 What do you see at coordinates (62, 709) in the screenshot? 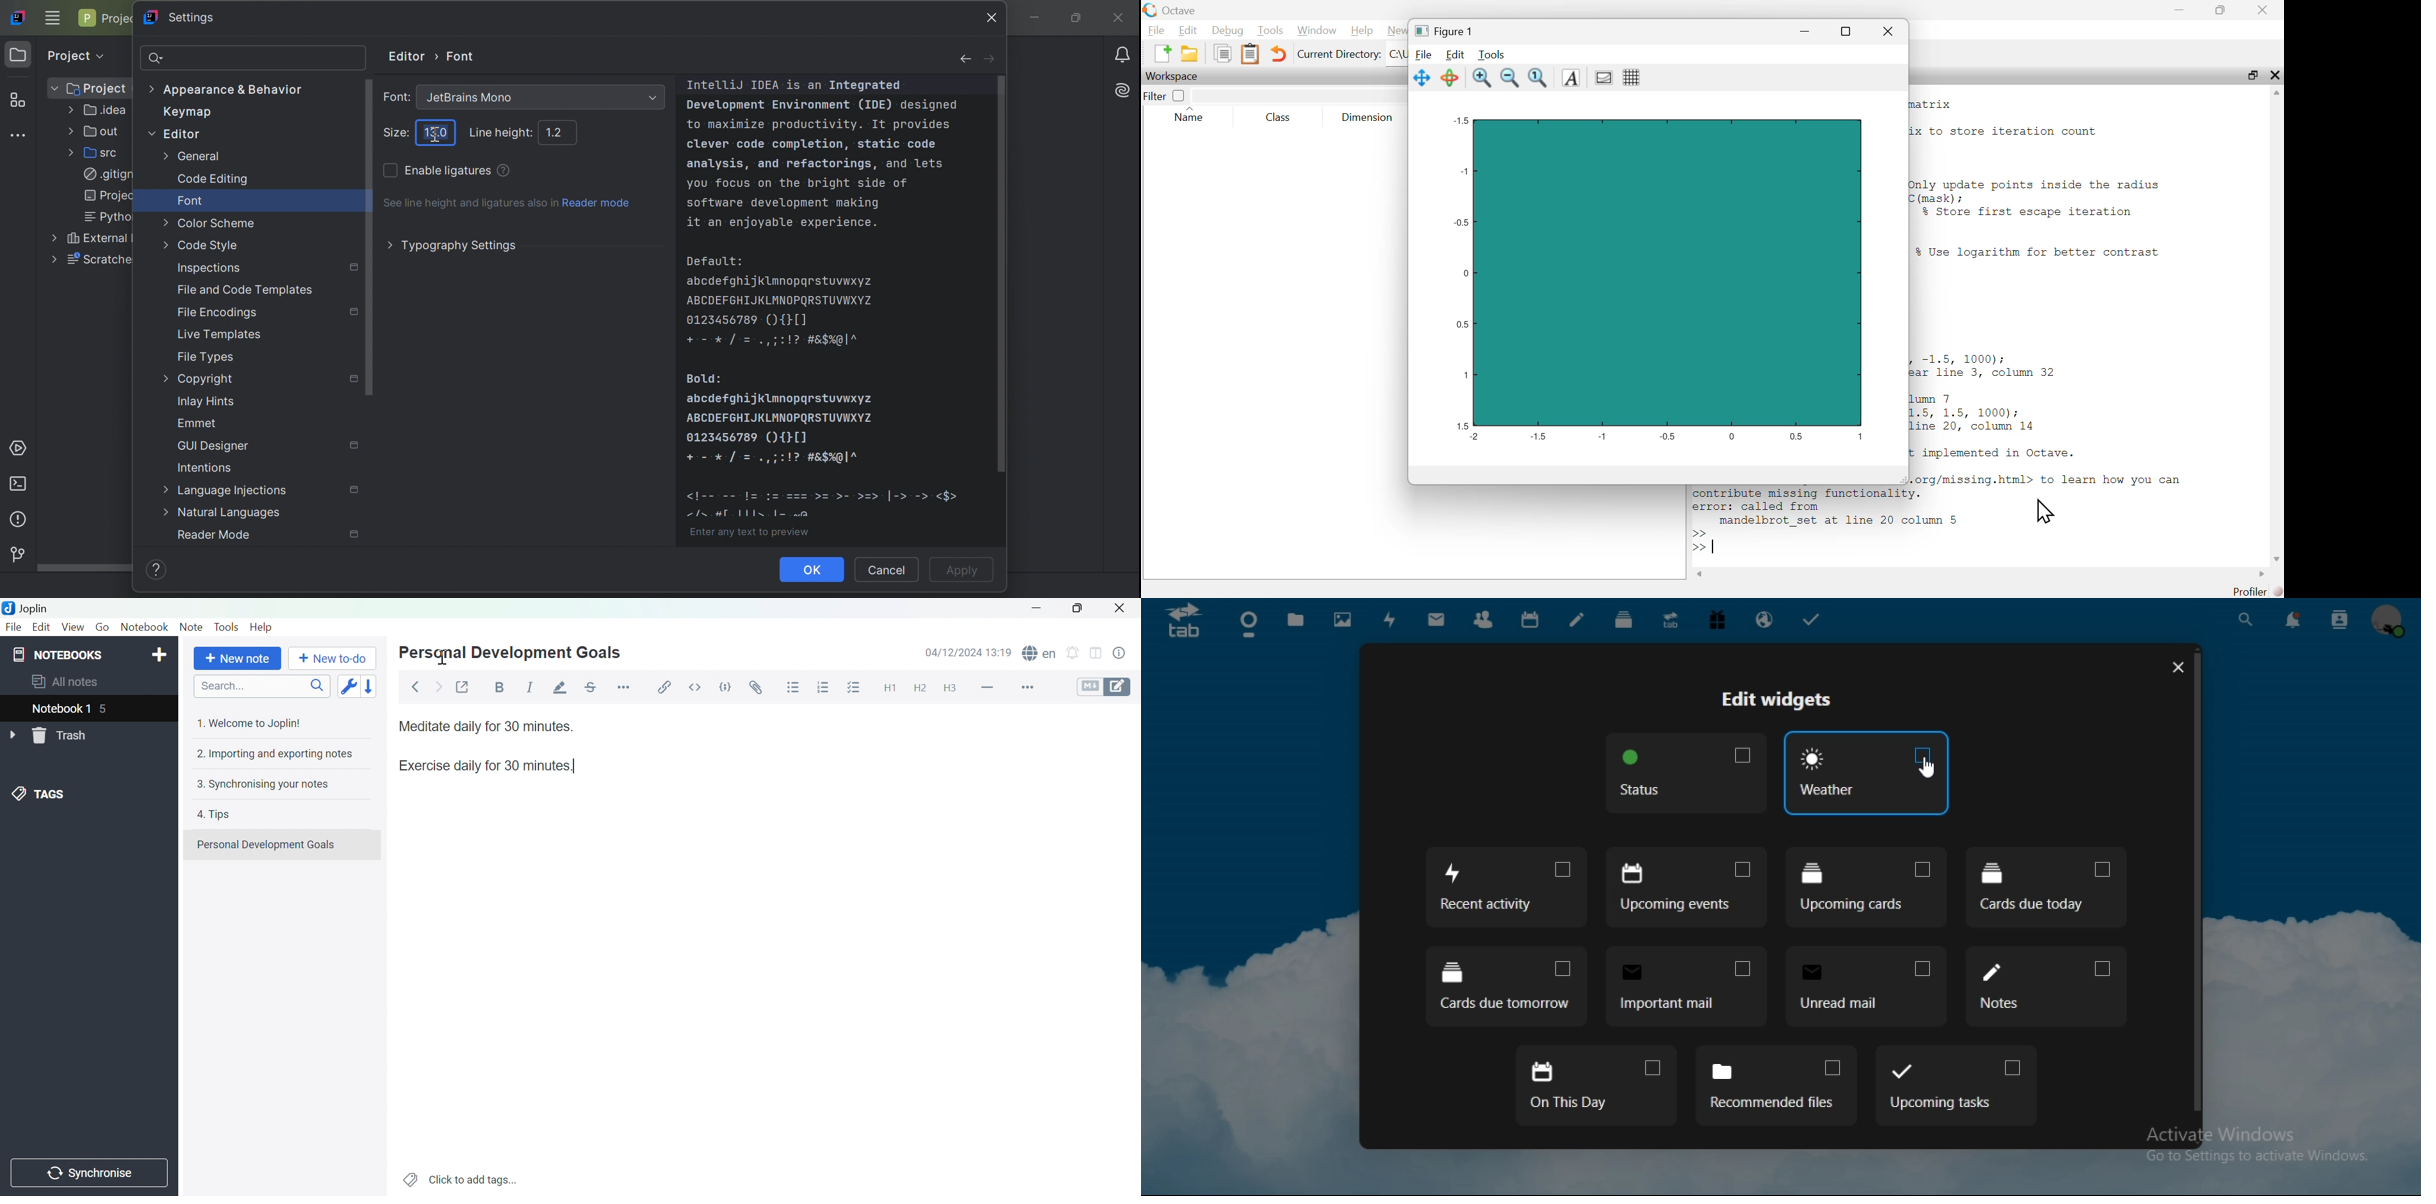
I see `nOTEBOOK 1` at bounding box center [62, 709].